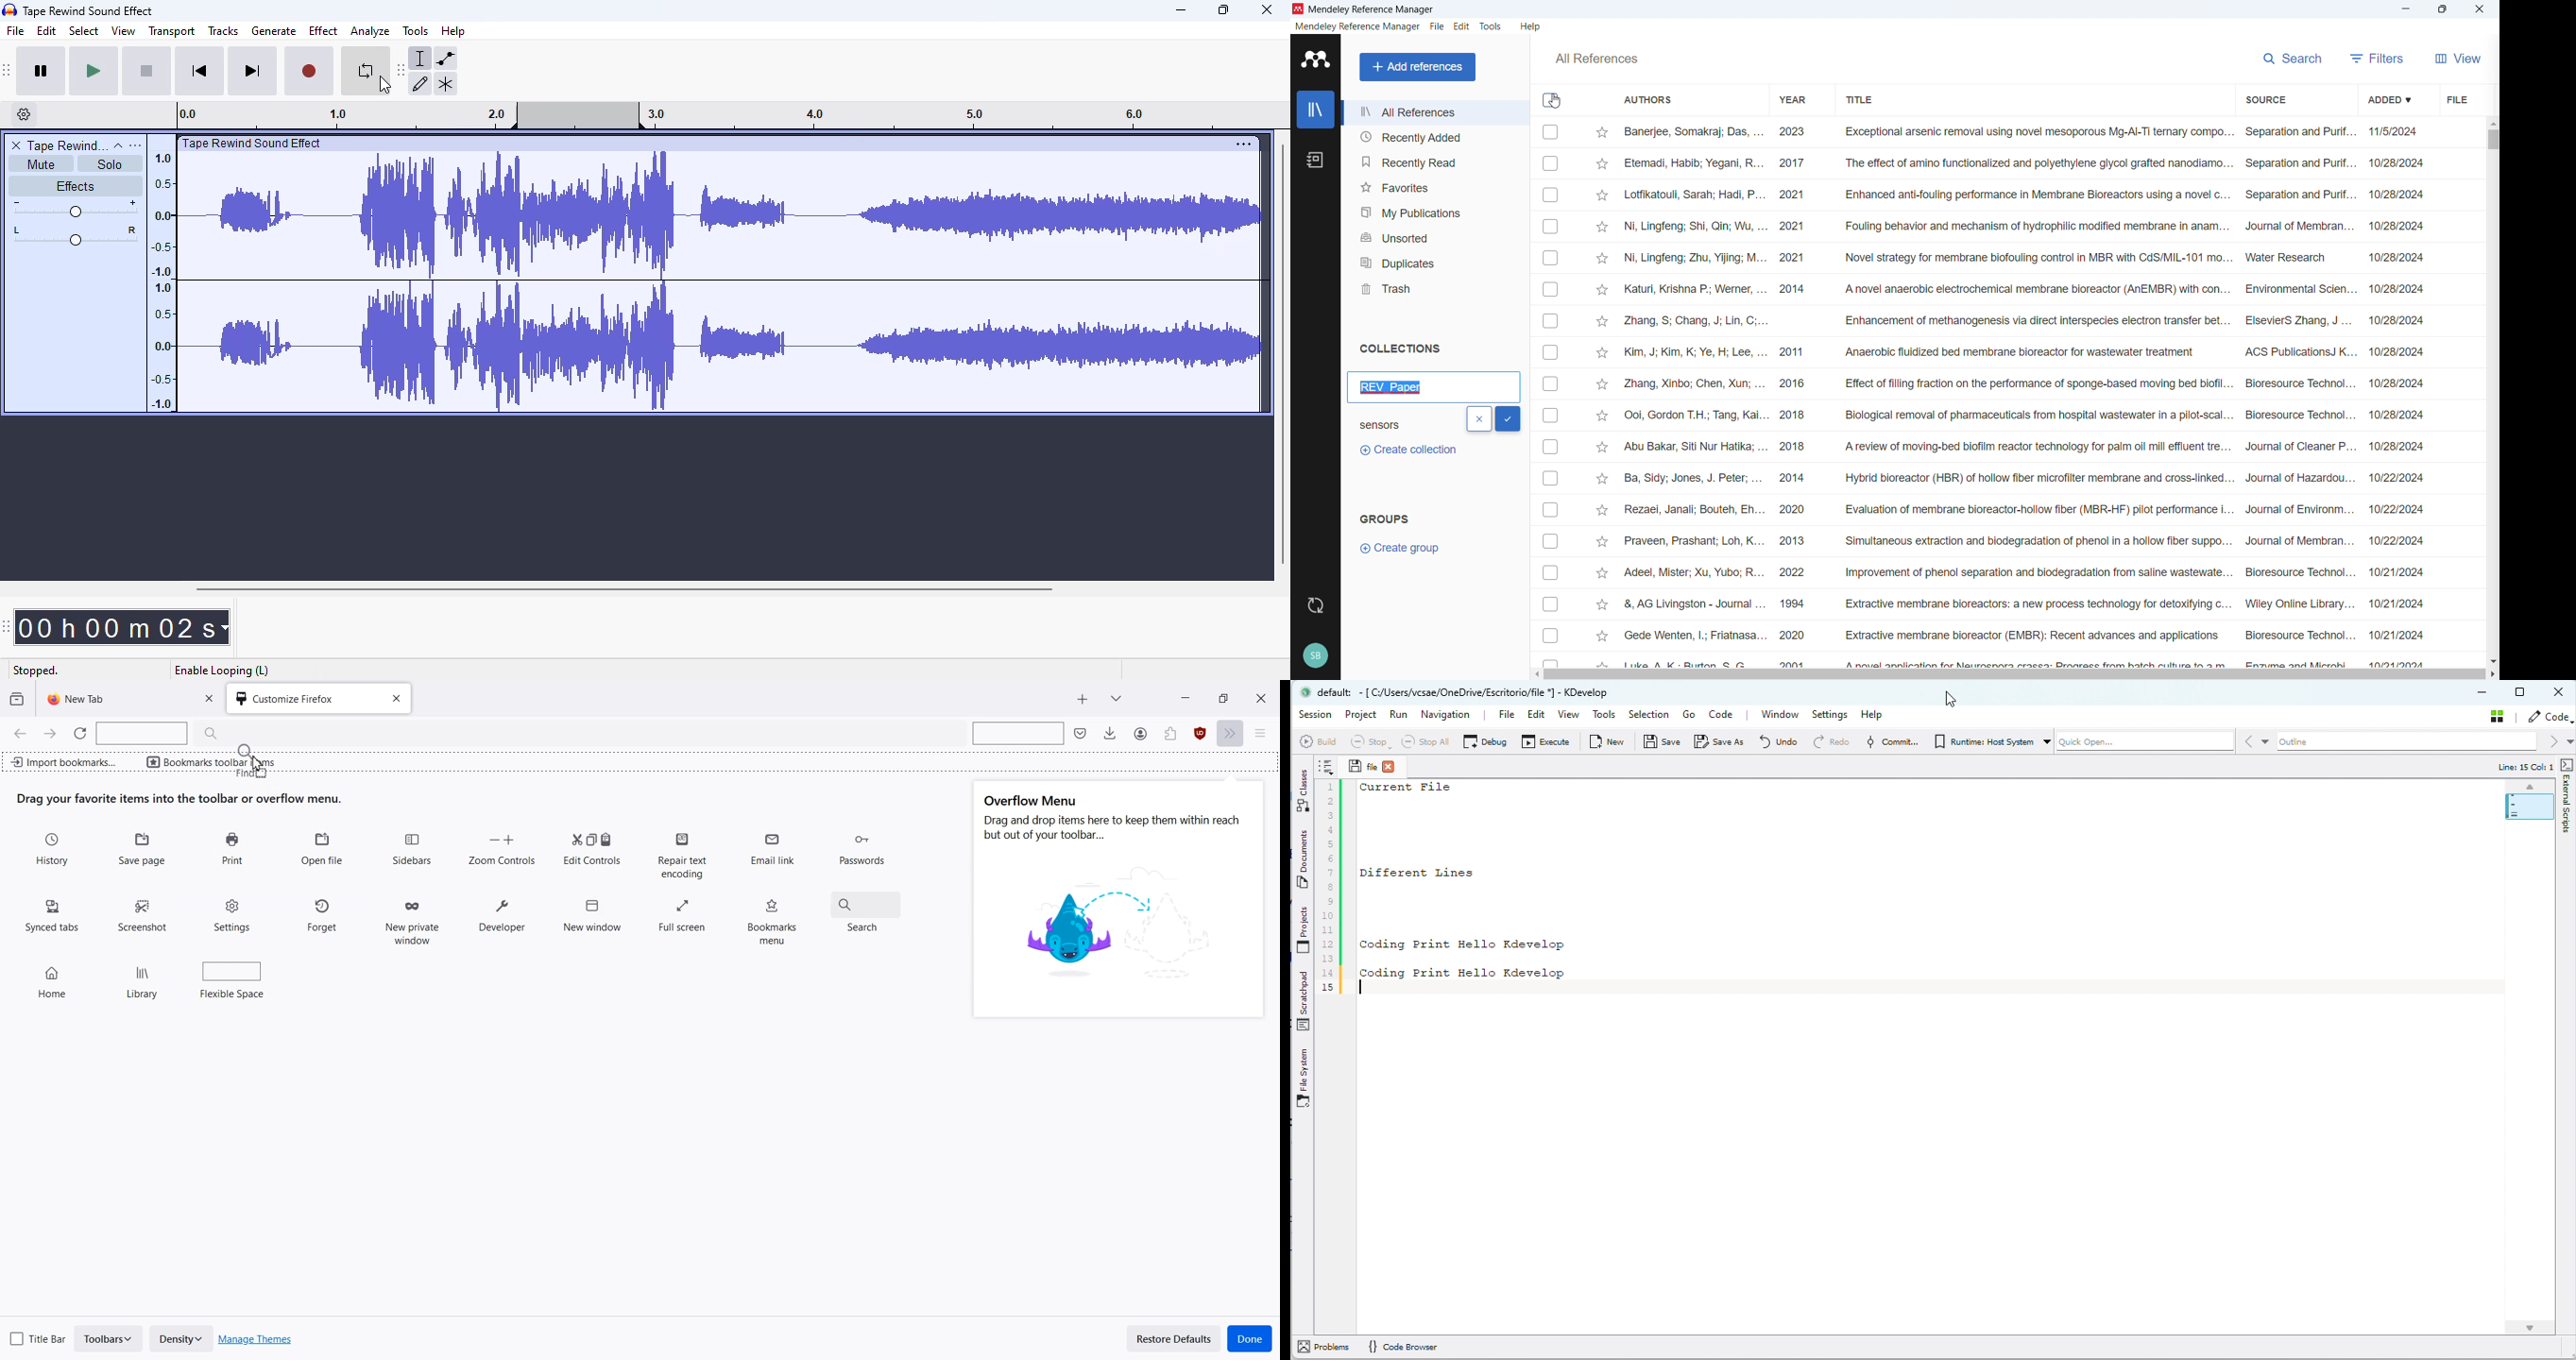 The width and height of the screenshot is (2576, 1372). What do you see at coordinates (2492, 674) in the screenshot?
I see `Scroll right ` at bounding box center [2492, 674].